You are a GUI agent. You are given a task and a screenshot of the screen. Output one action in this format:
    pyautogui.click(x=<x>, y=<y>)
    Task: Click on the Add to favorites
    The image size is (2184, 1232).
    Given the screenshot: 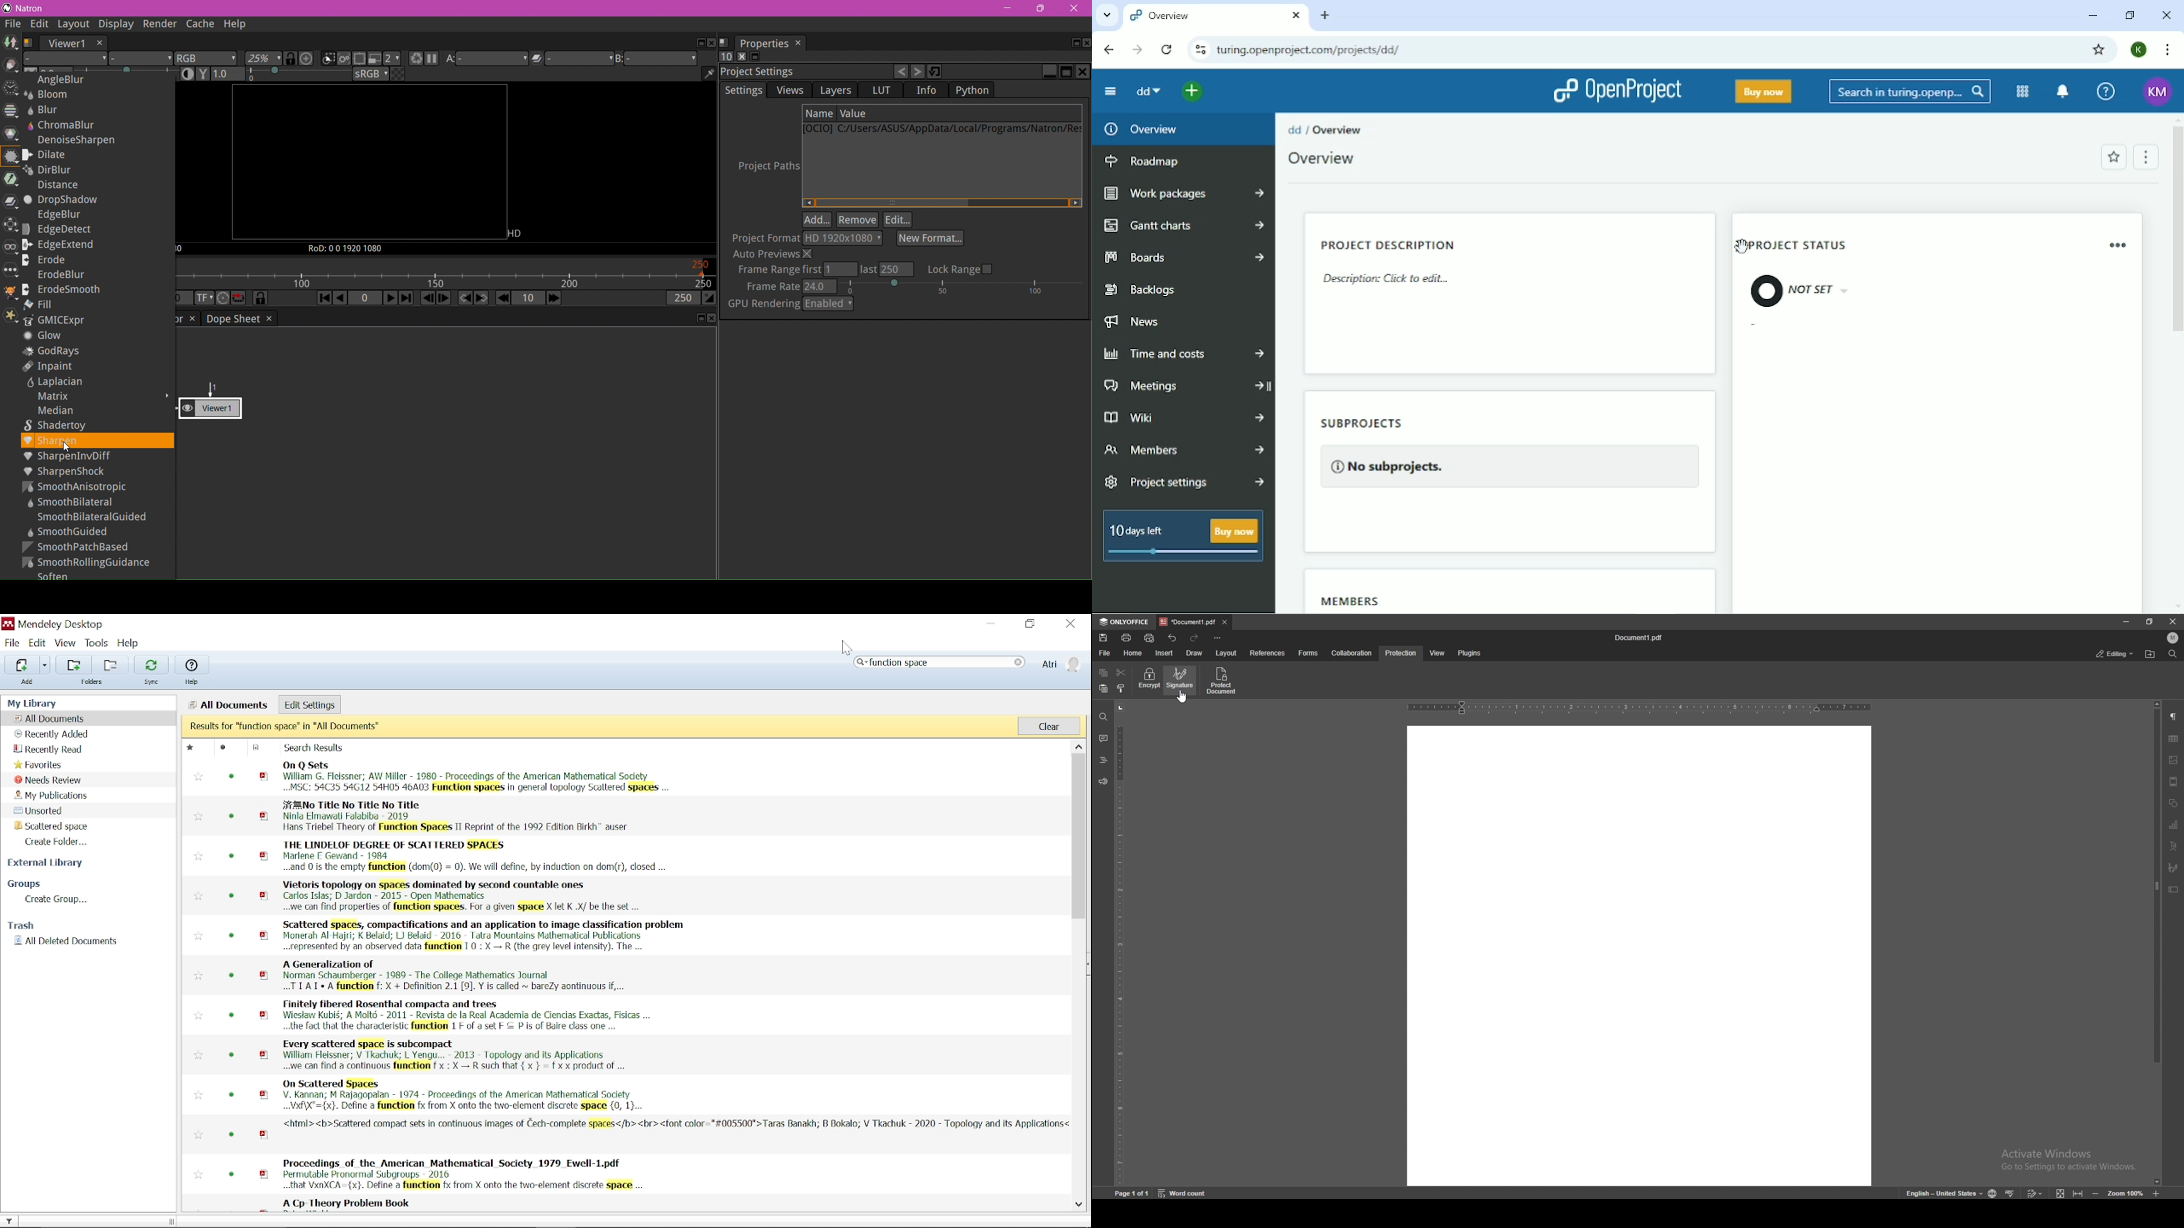 What is the action you would take?
    pyautogui.click(x=2114, y=158)
    